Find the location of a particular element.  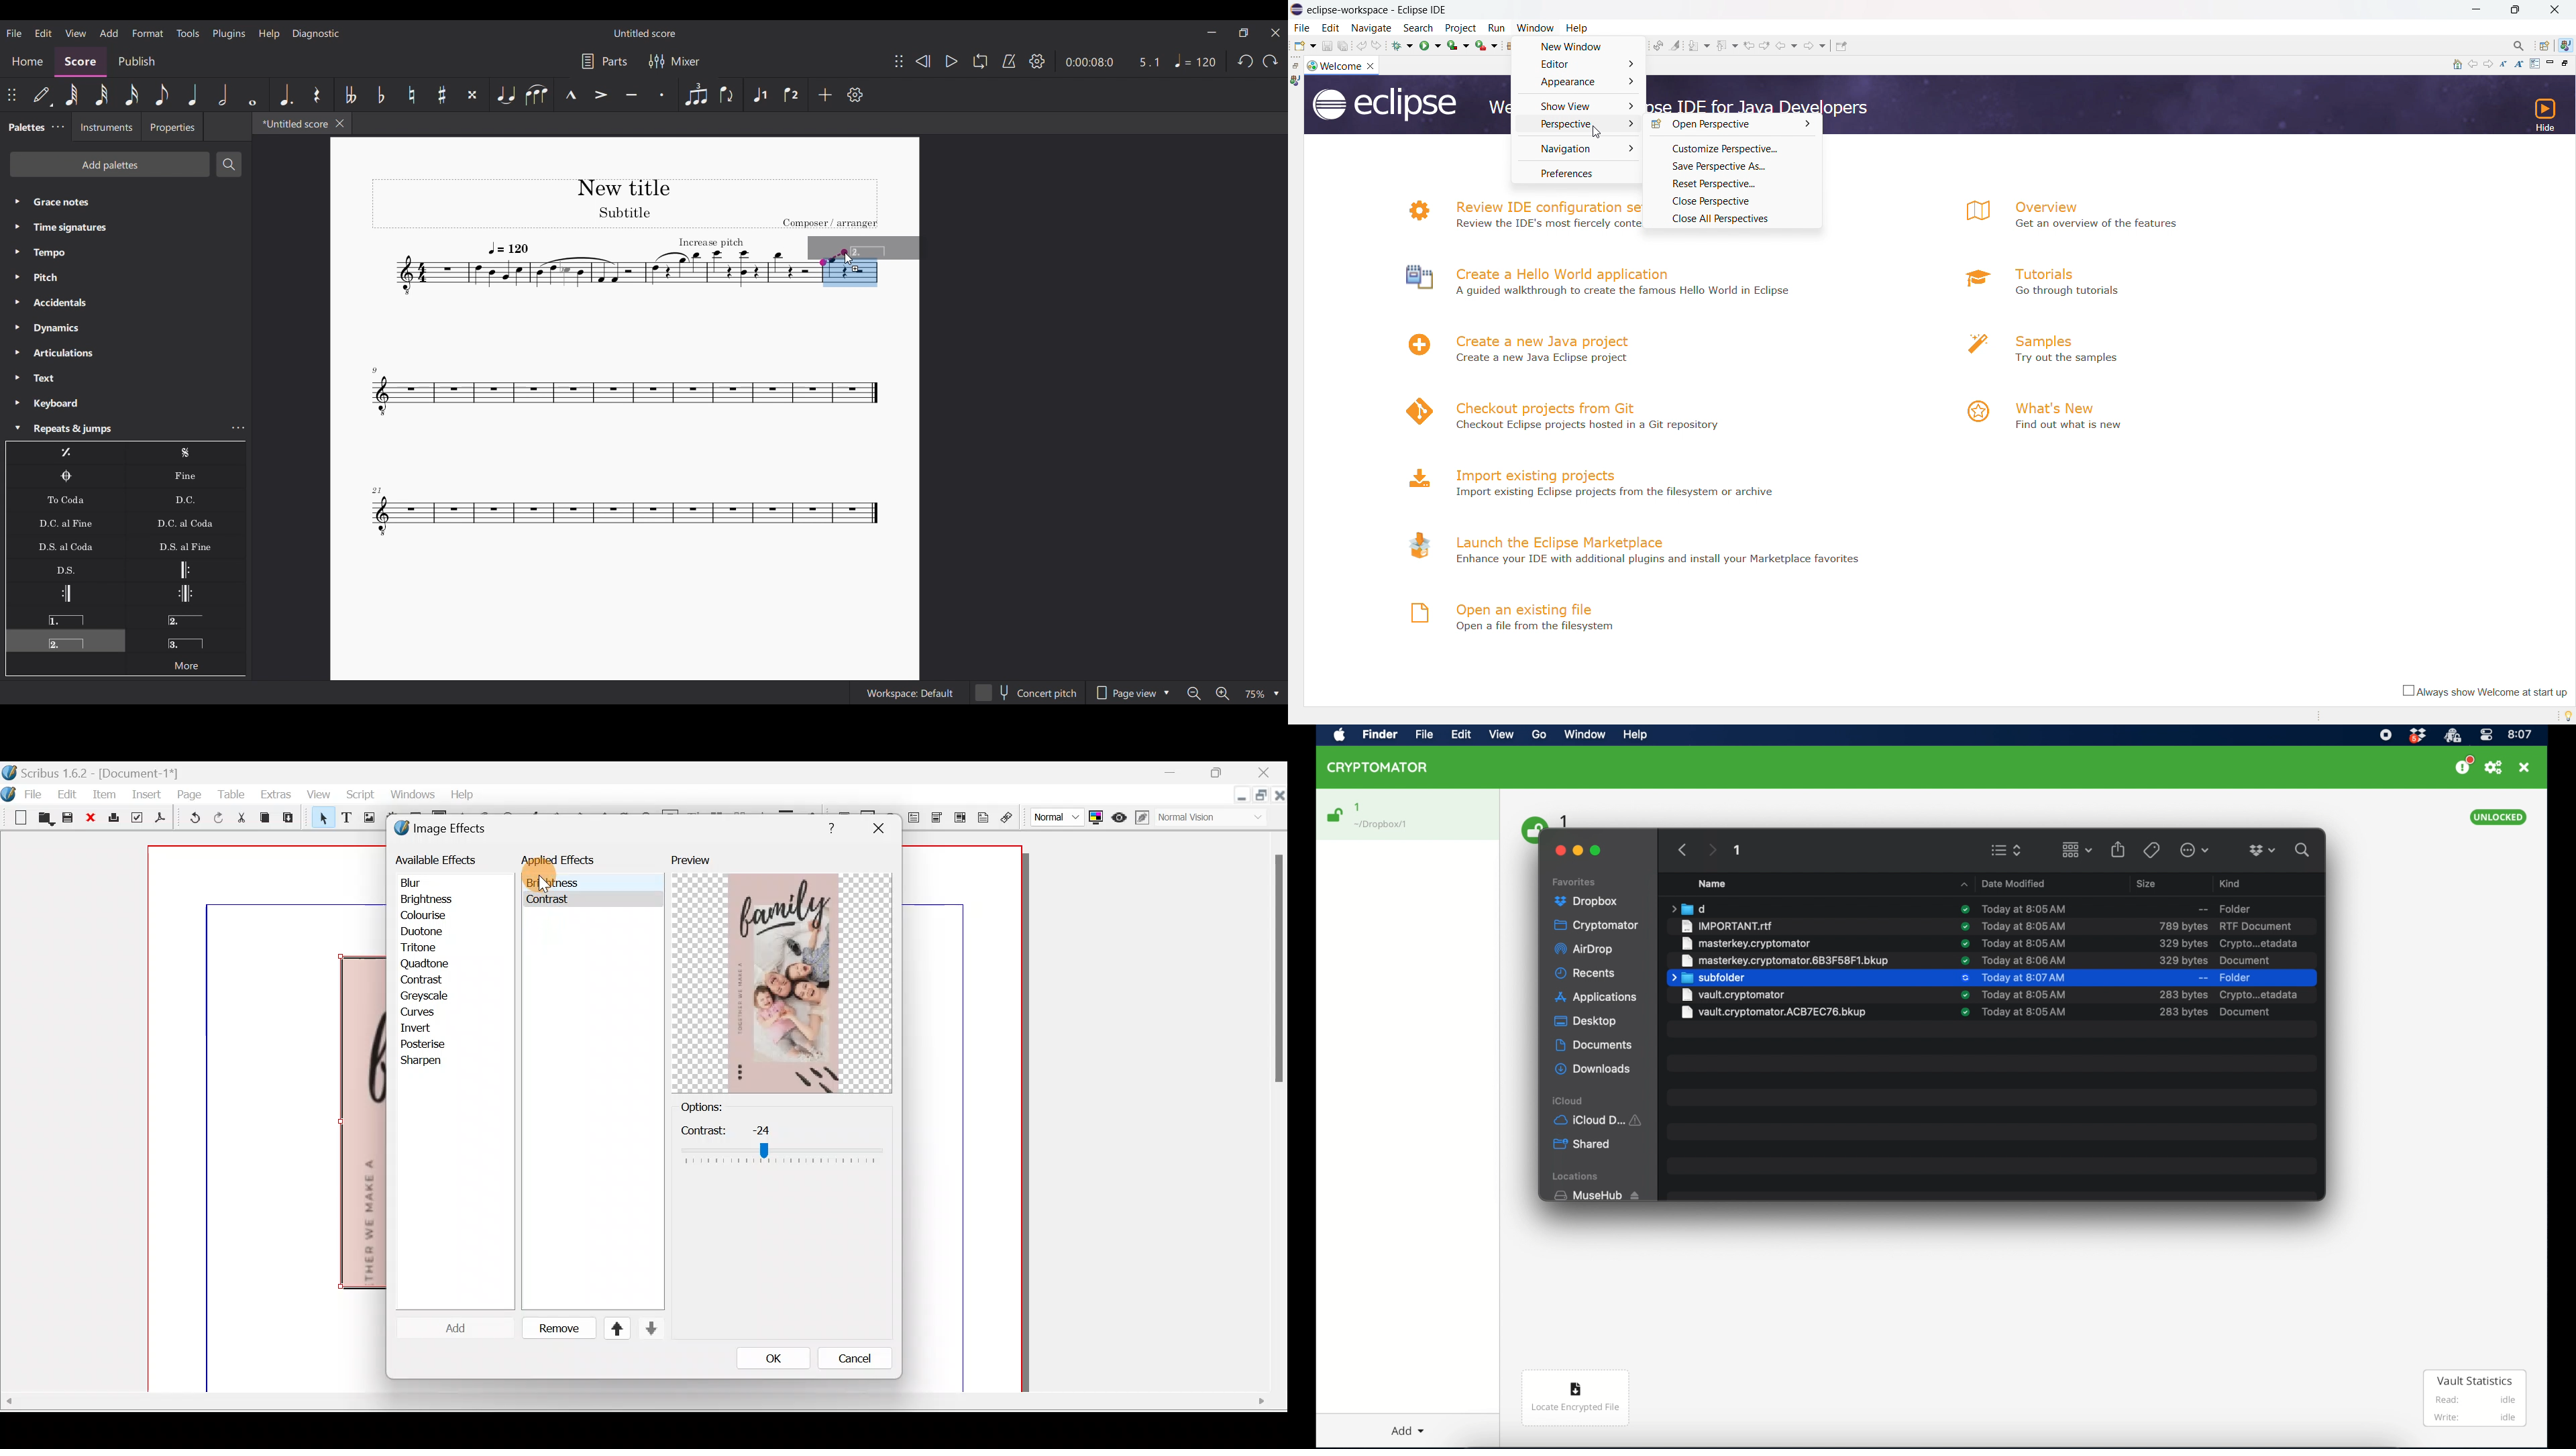

Tritone is located at coordinates (425, 949).